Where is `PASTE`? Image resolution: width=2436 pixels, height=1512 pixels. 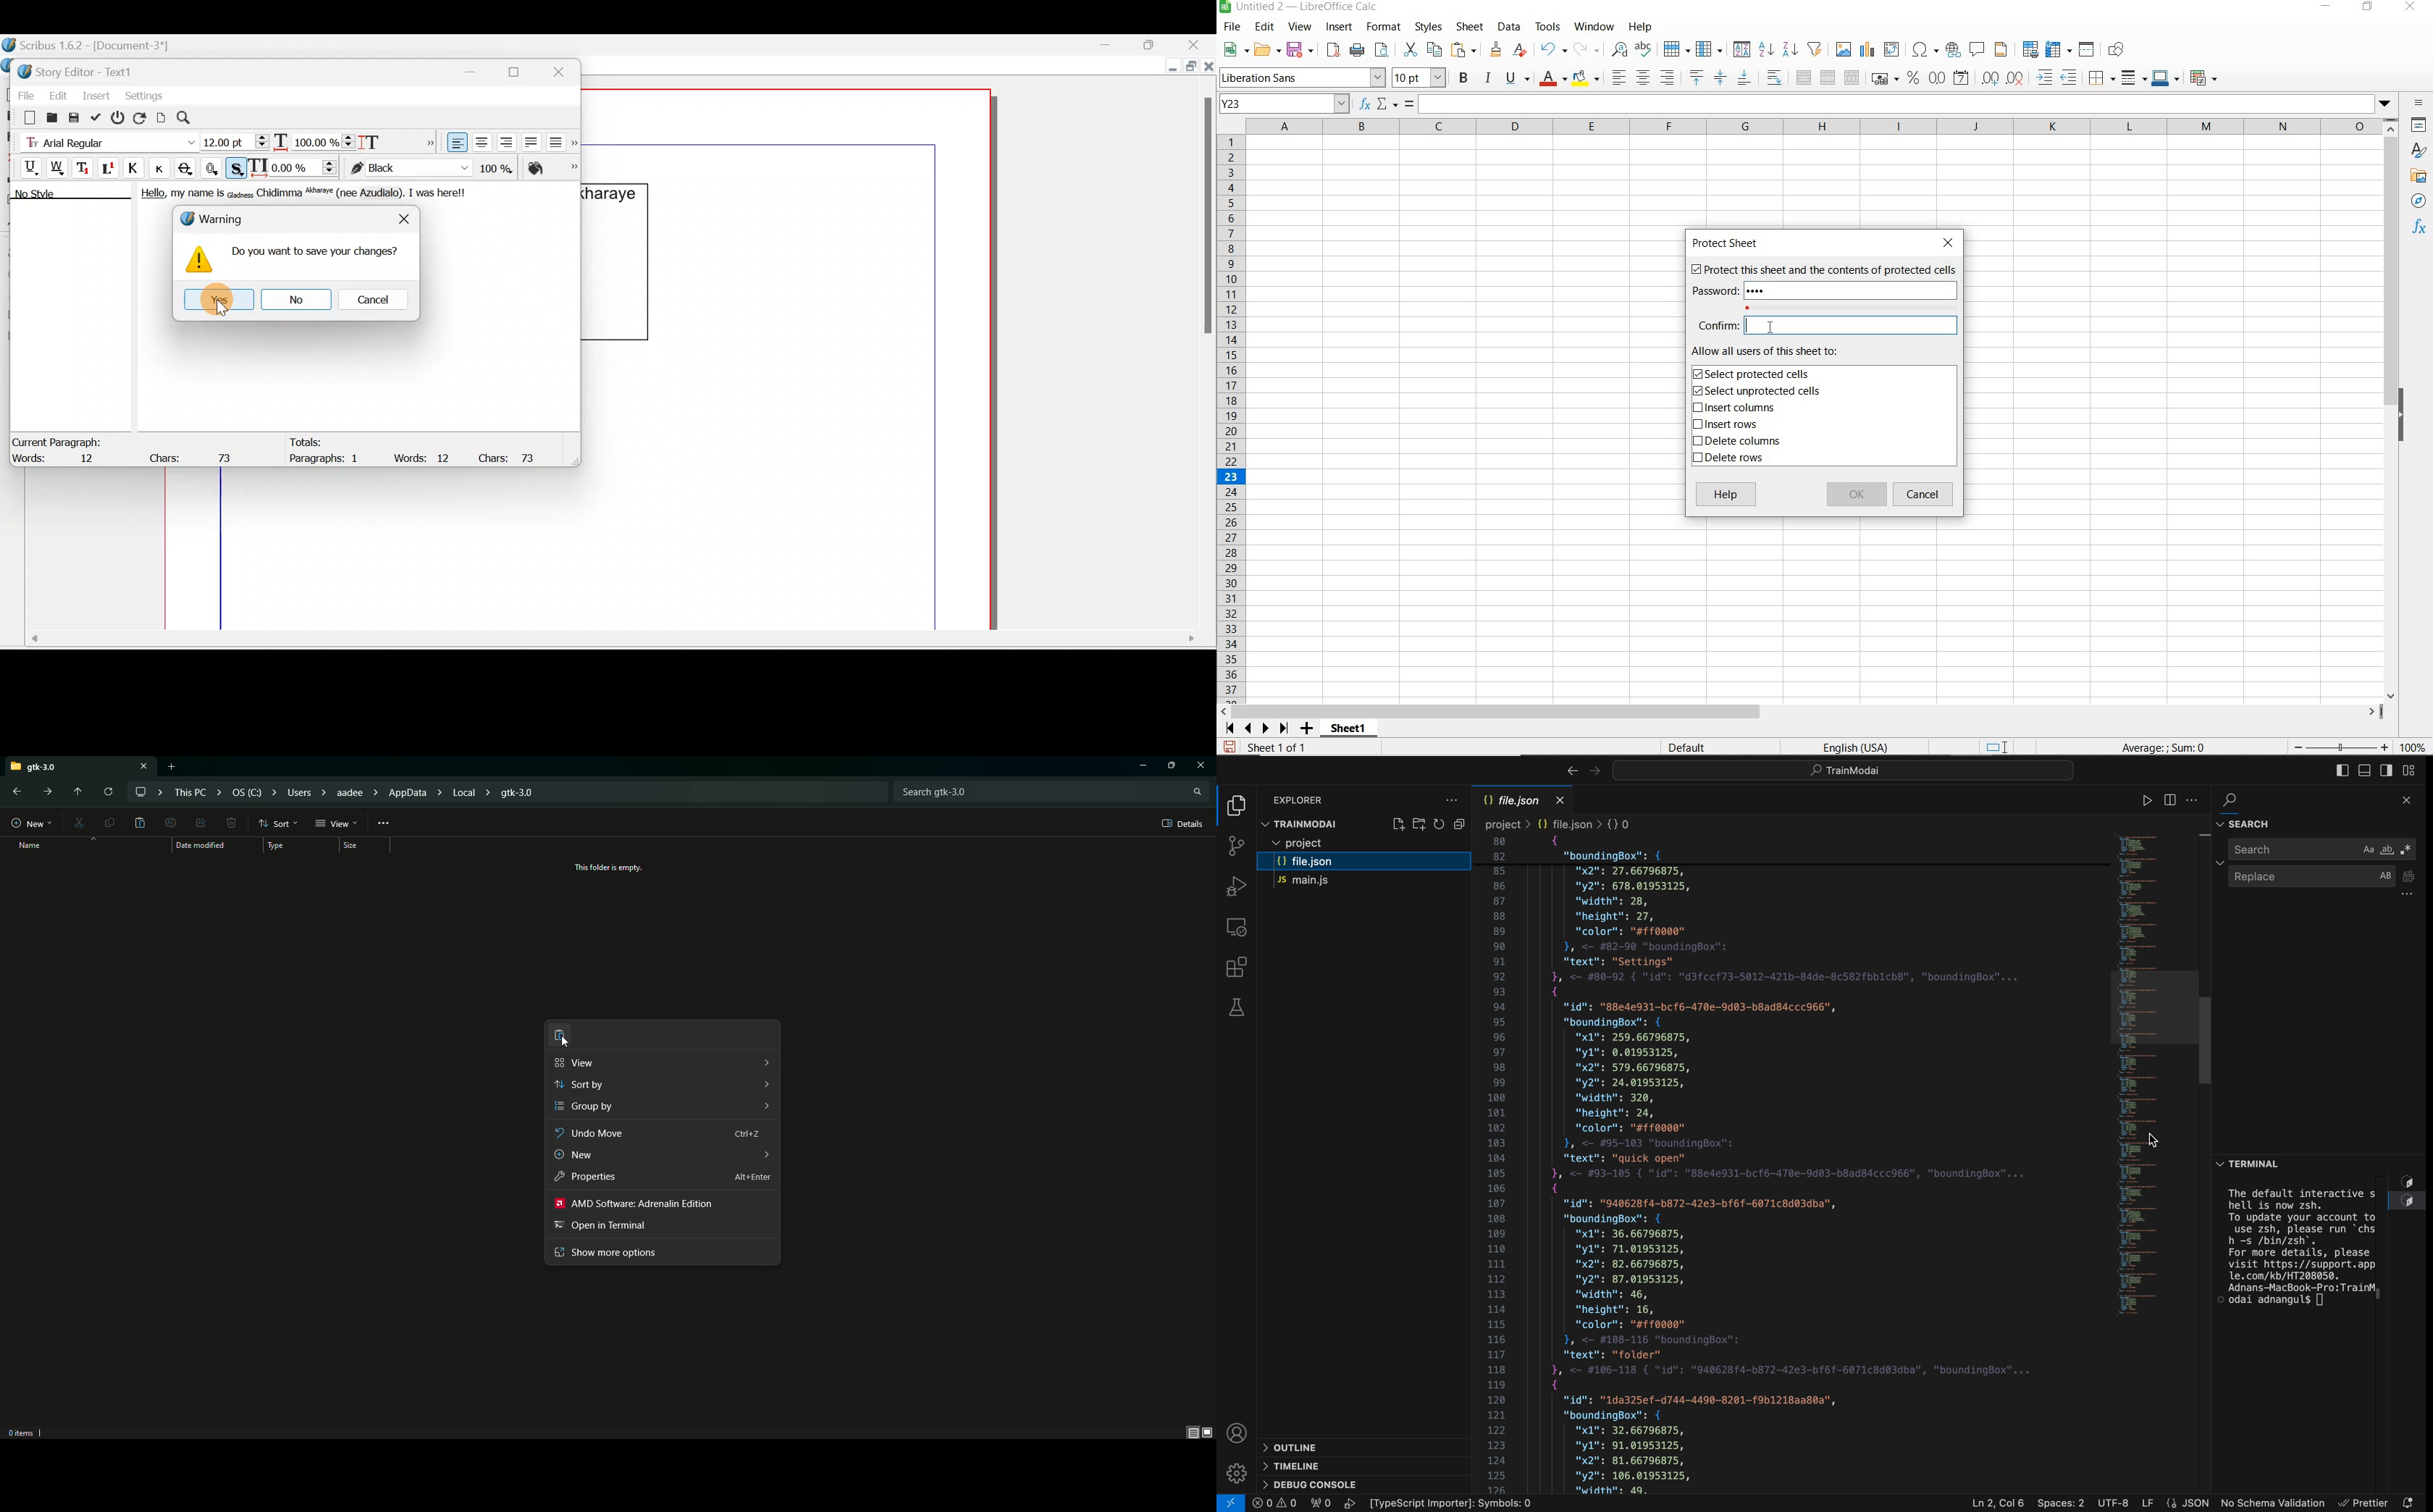
PASTE is located at coordinates (1464, 50).